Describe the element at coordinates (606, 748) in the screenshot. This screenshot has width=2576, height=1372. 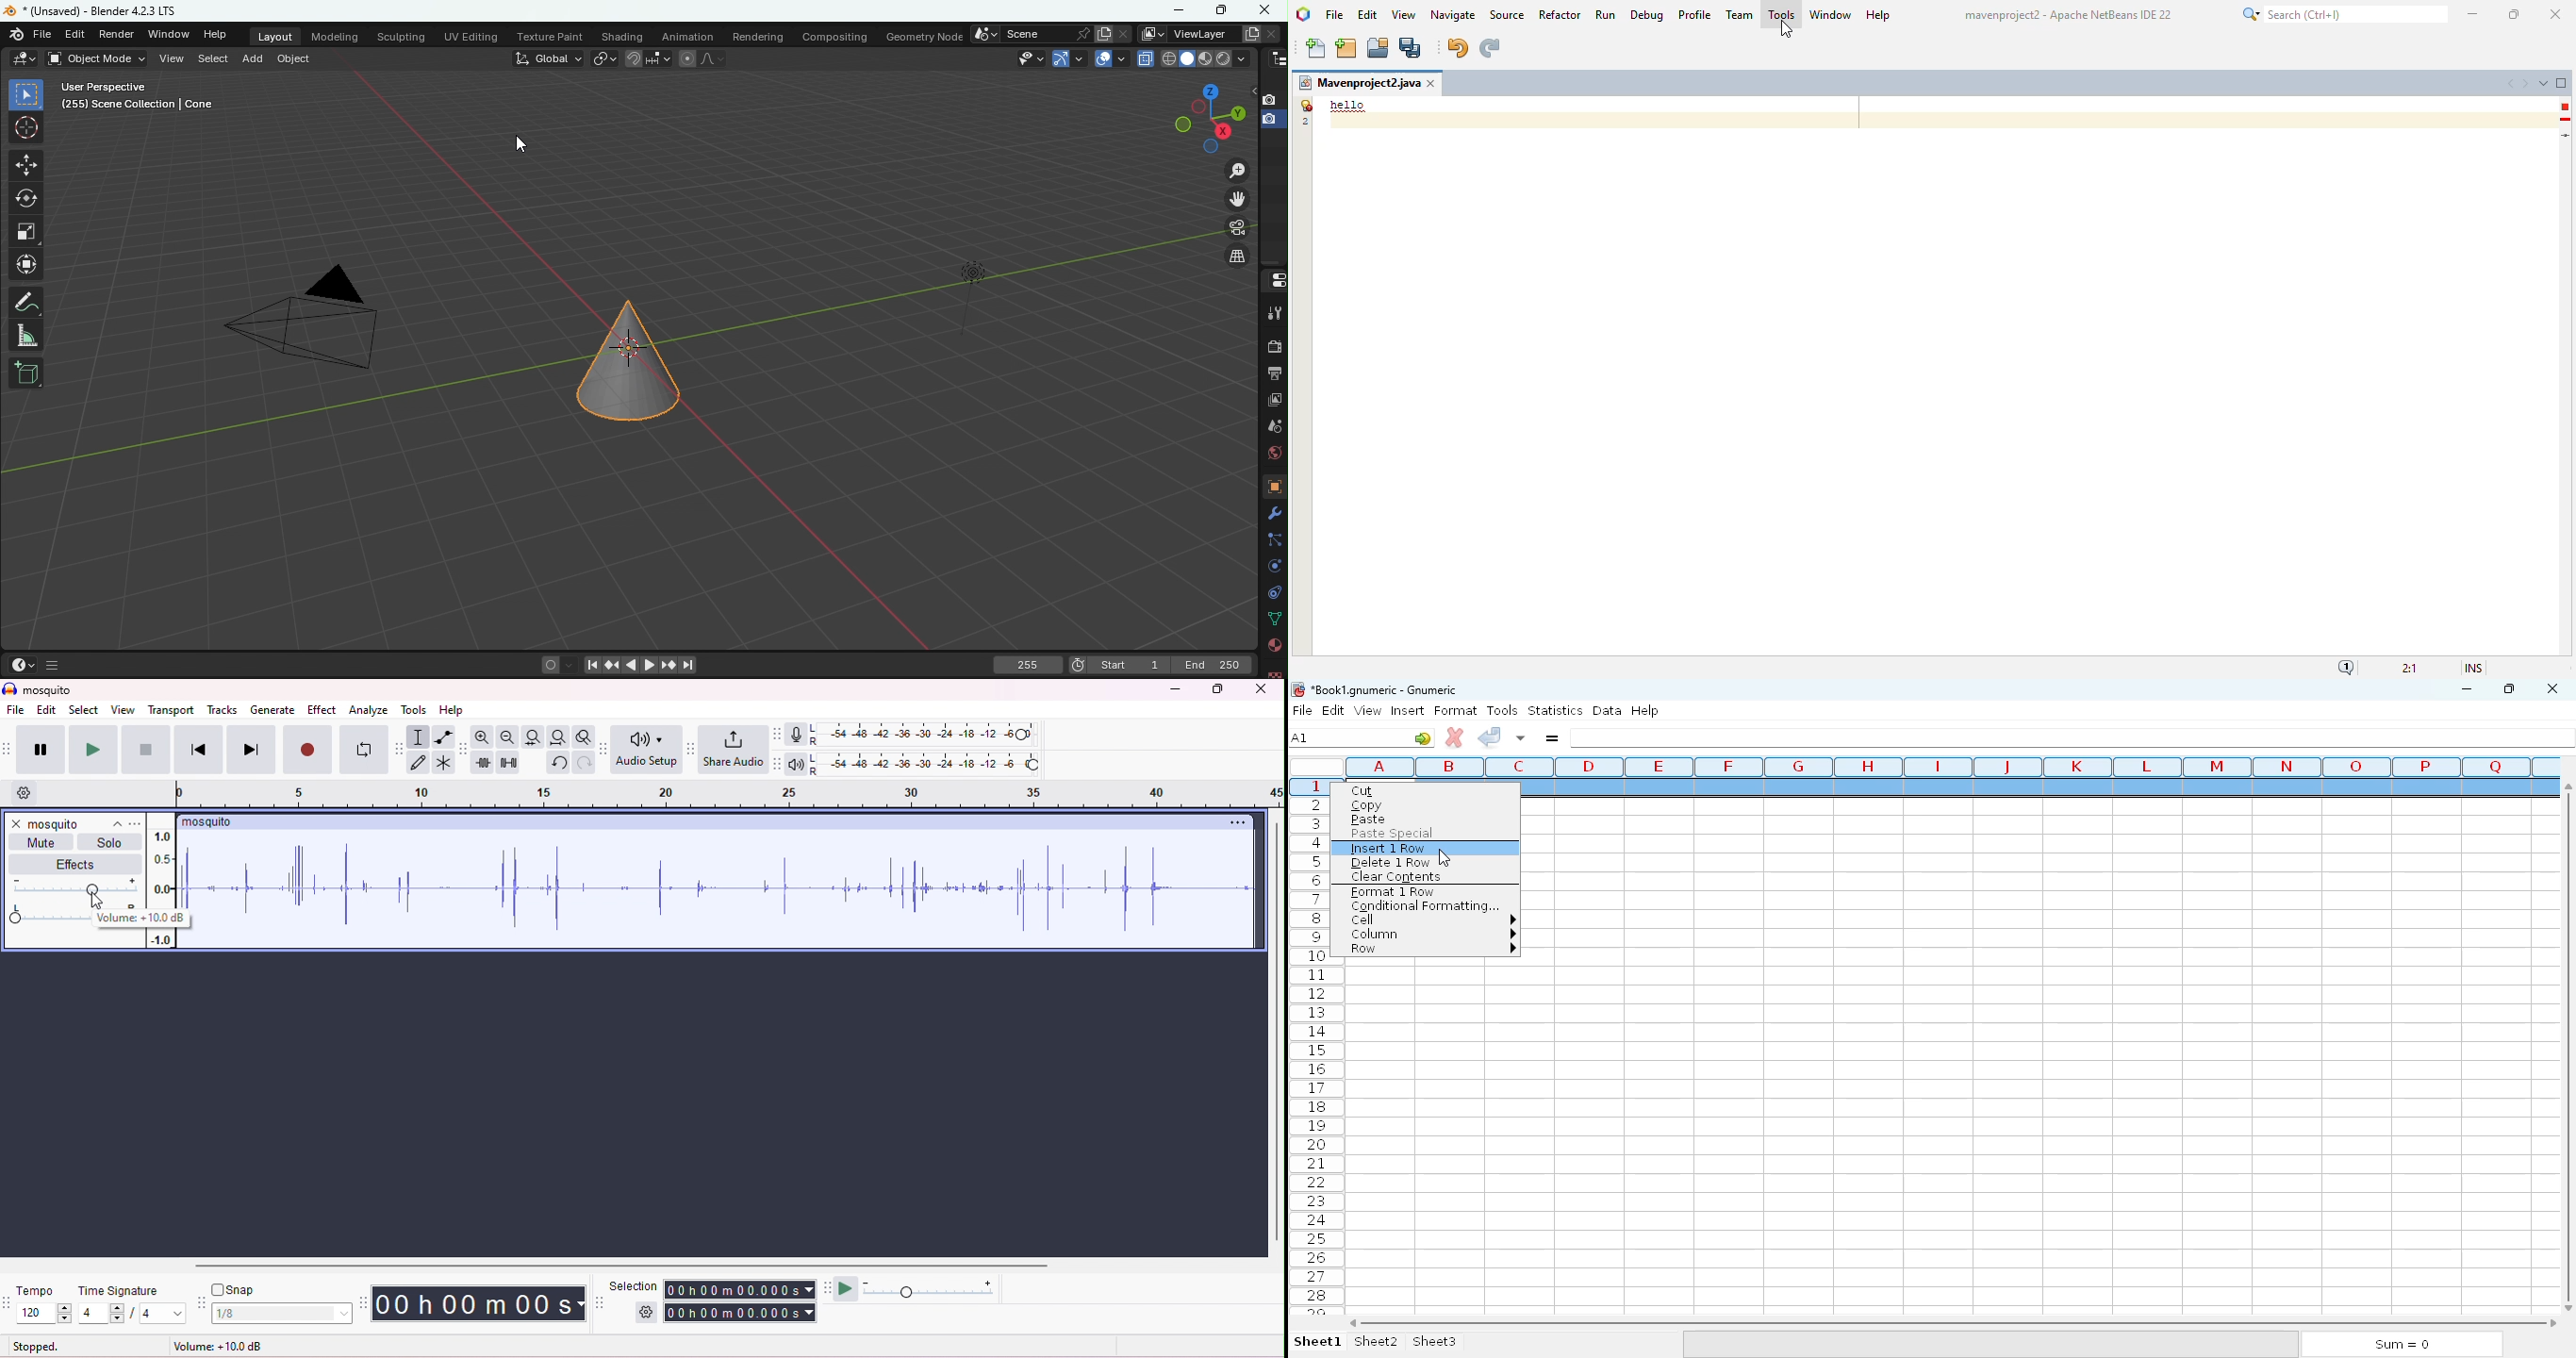
I see `audio set up tool bar` at that location.